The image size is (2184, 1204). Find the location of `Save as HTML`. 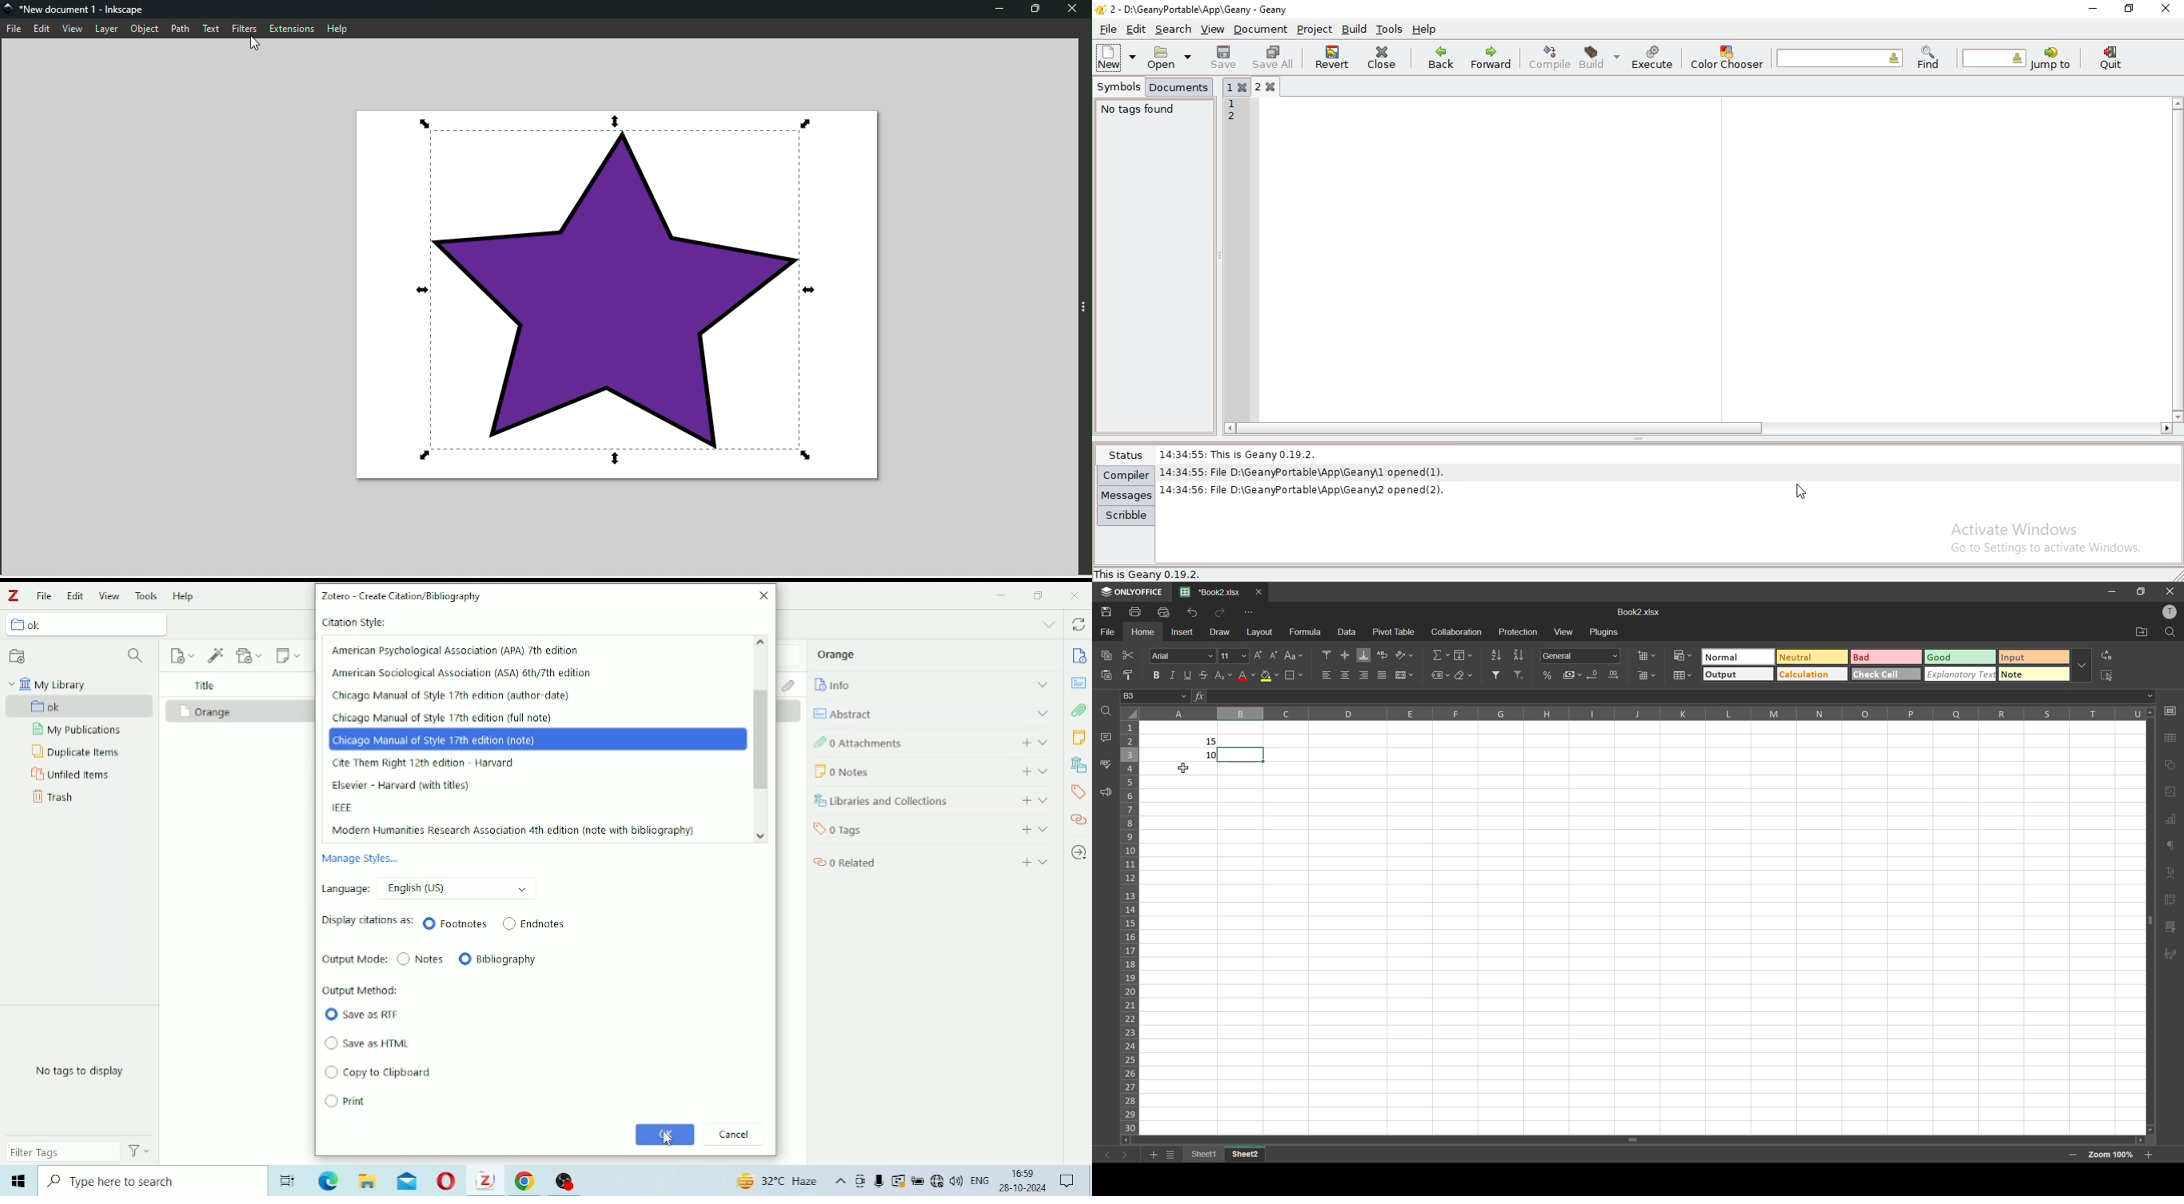

Save as HTML is located at coordinates (368, 1044).